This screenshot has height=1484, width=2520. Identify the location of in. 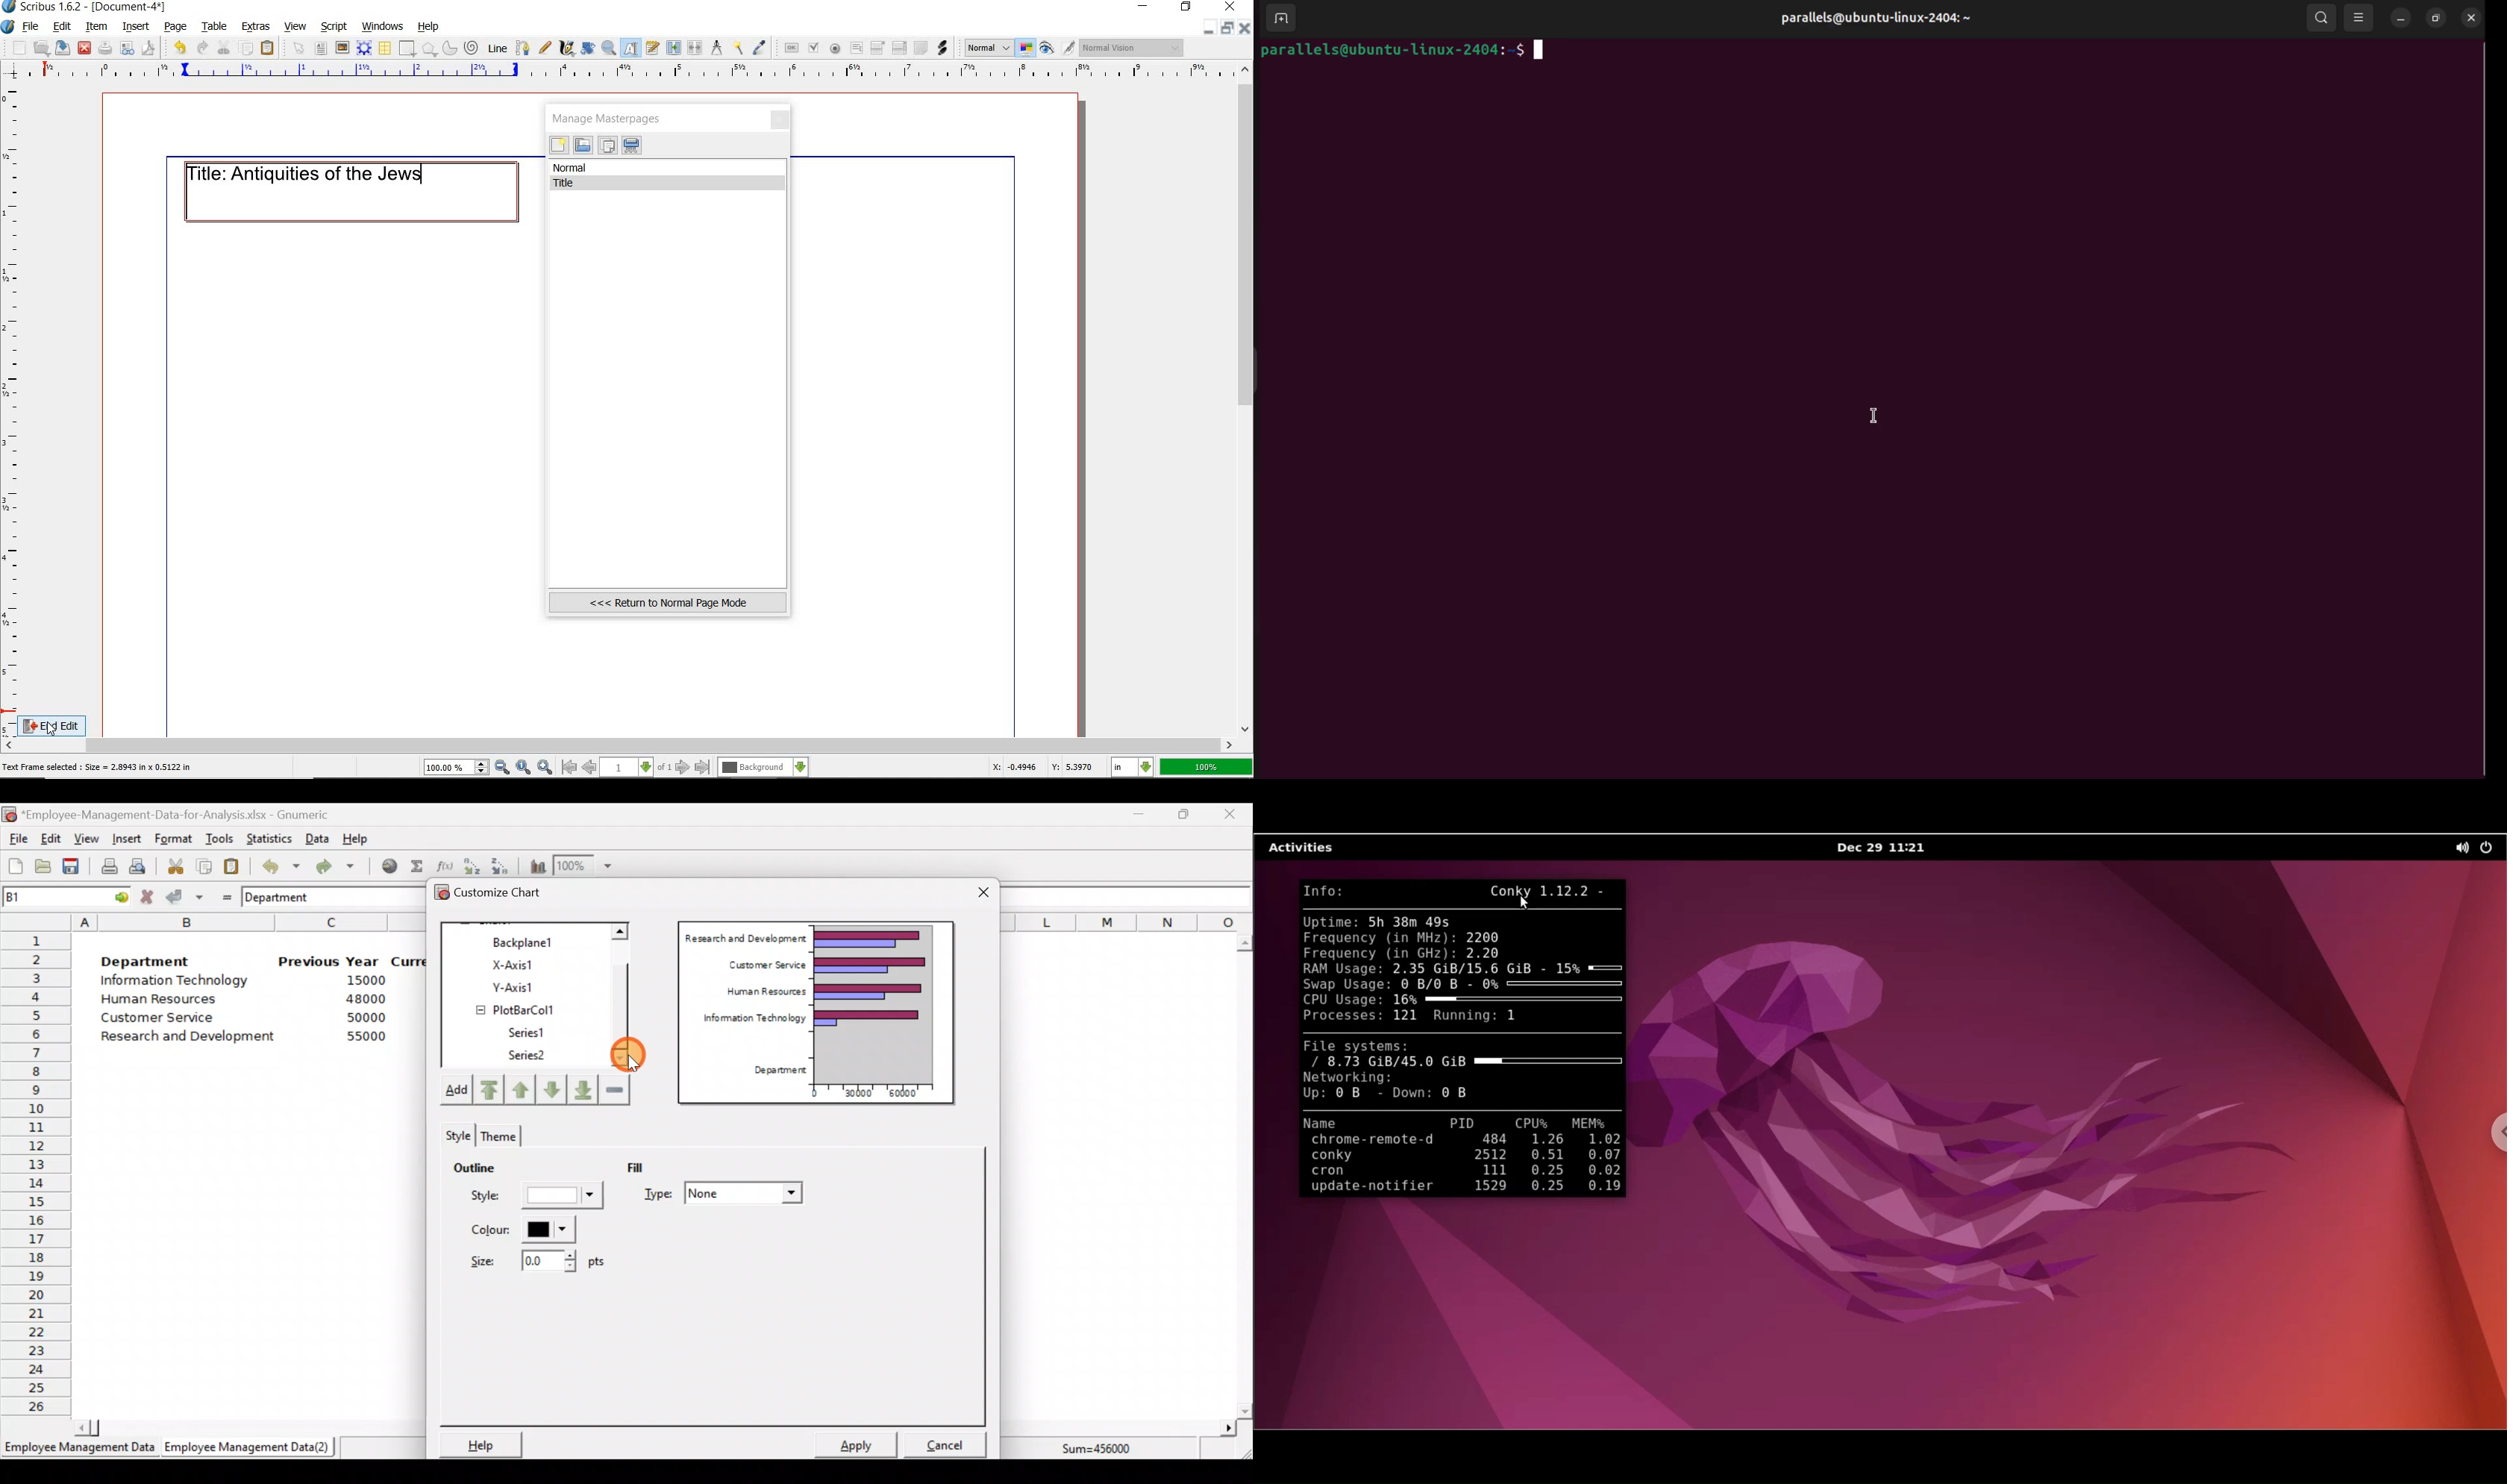
(1133, 768).